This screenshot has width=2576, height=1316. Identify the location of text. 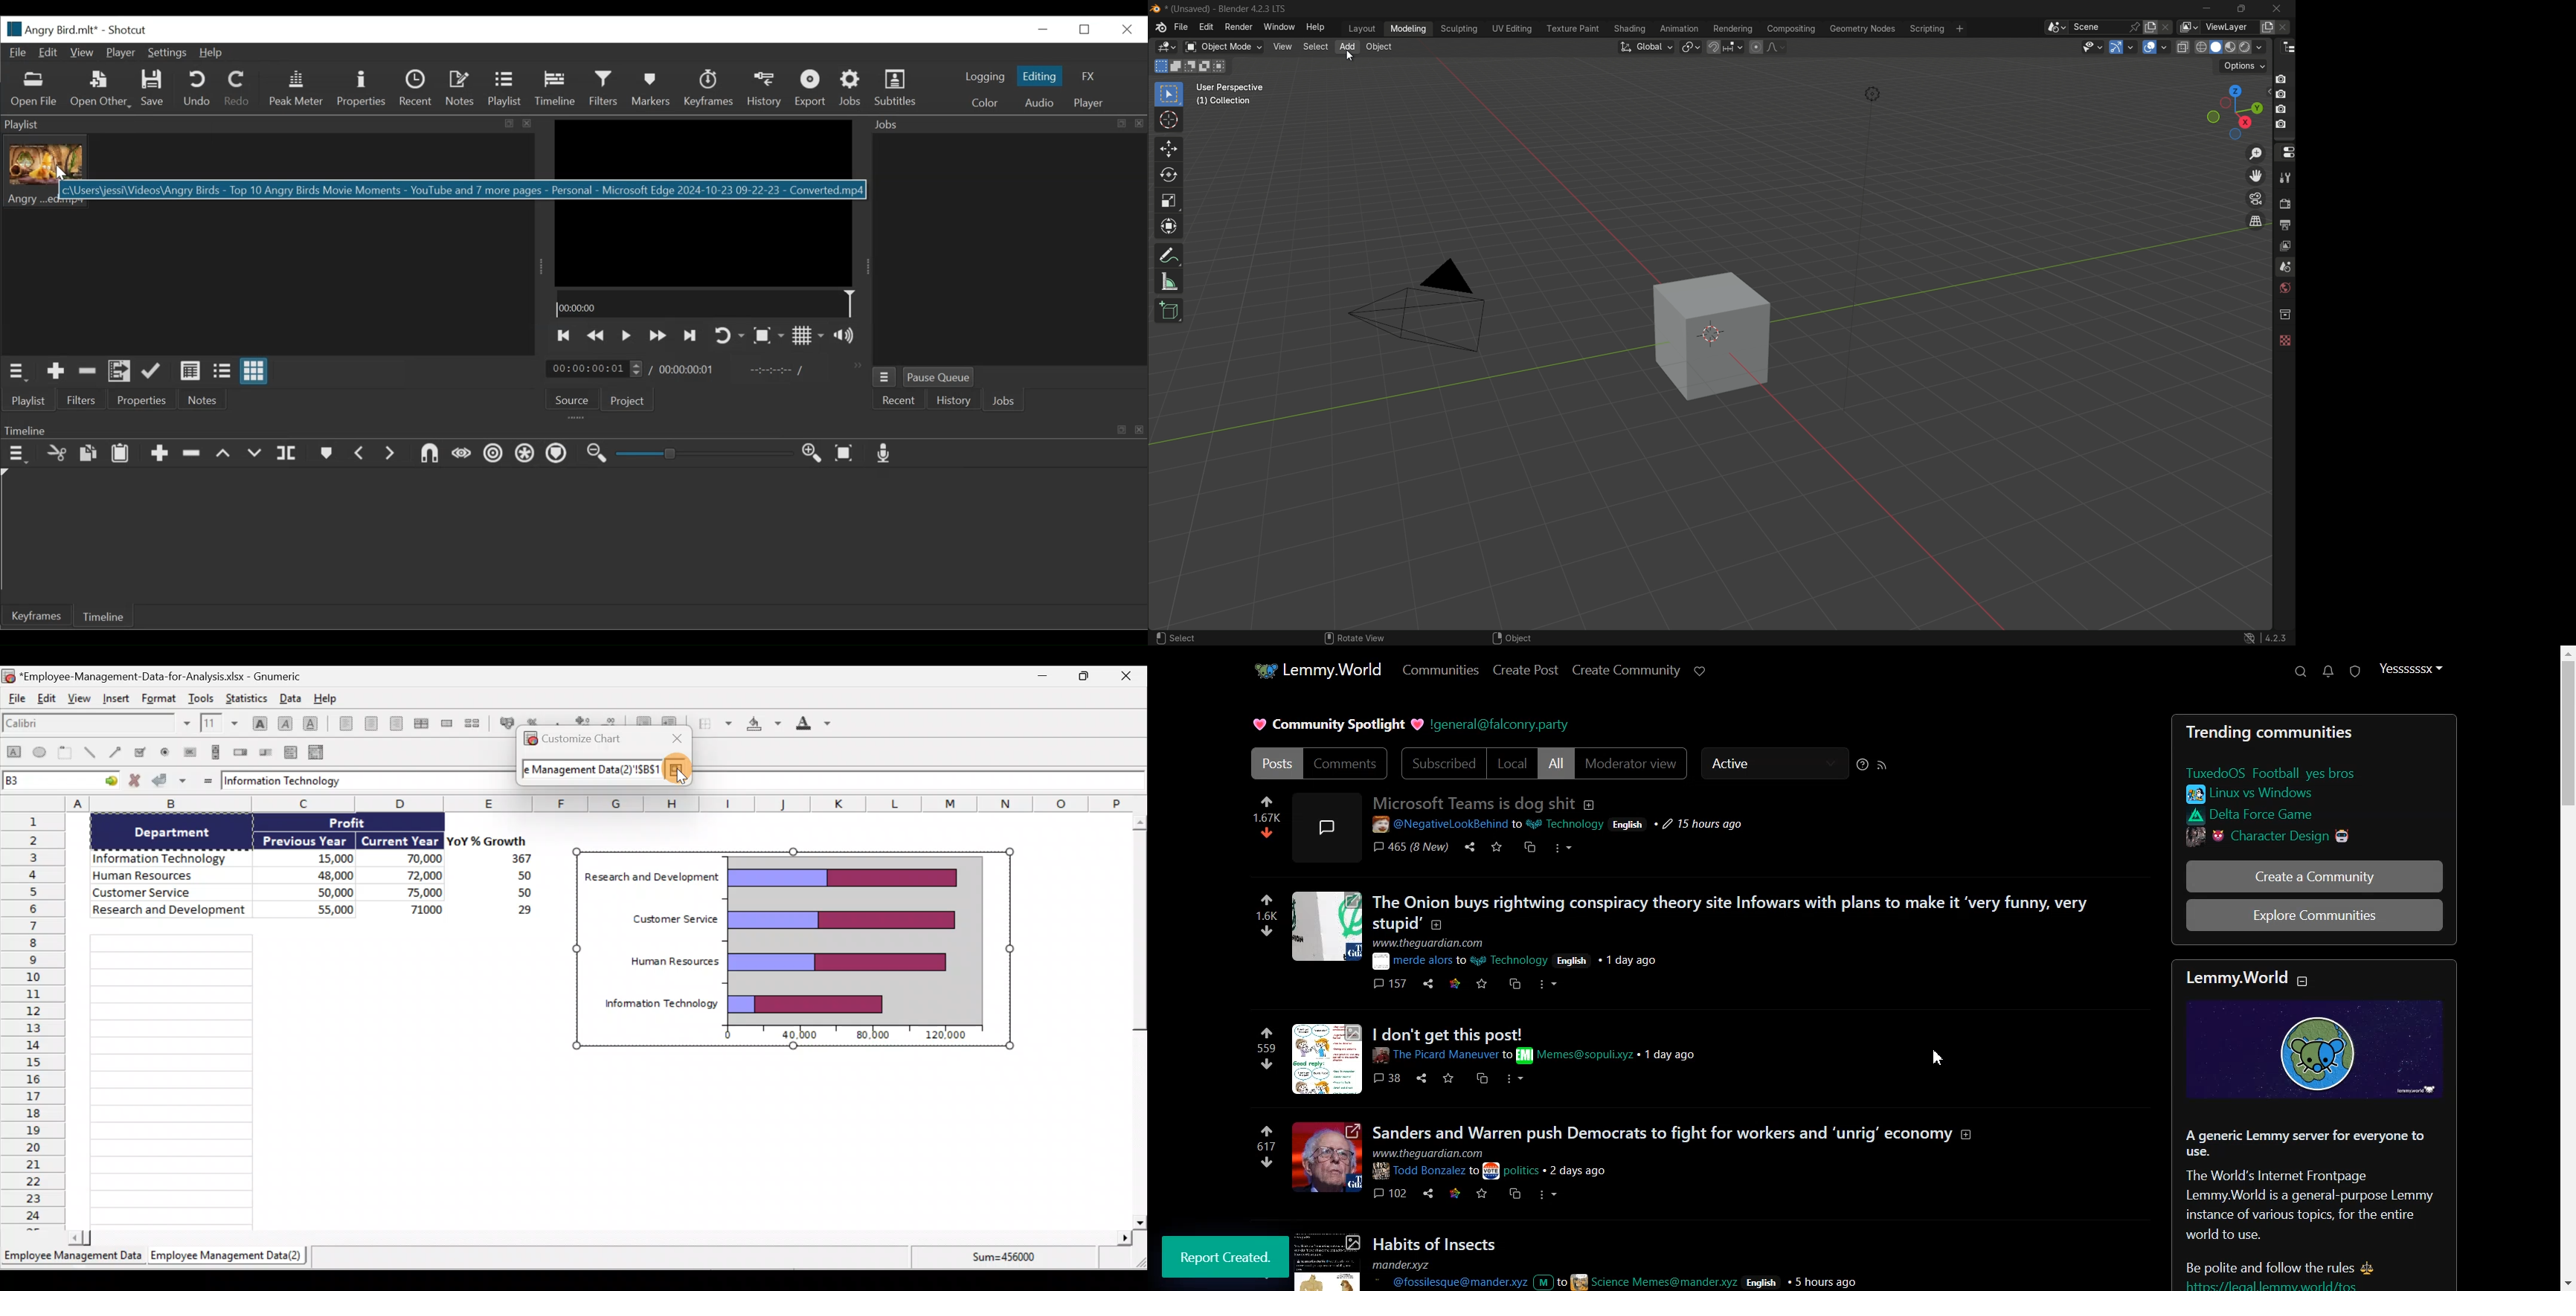
(2256, 980).